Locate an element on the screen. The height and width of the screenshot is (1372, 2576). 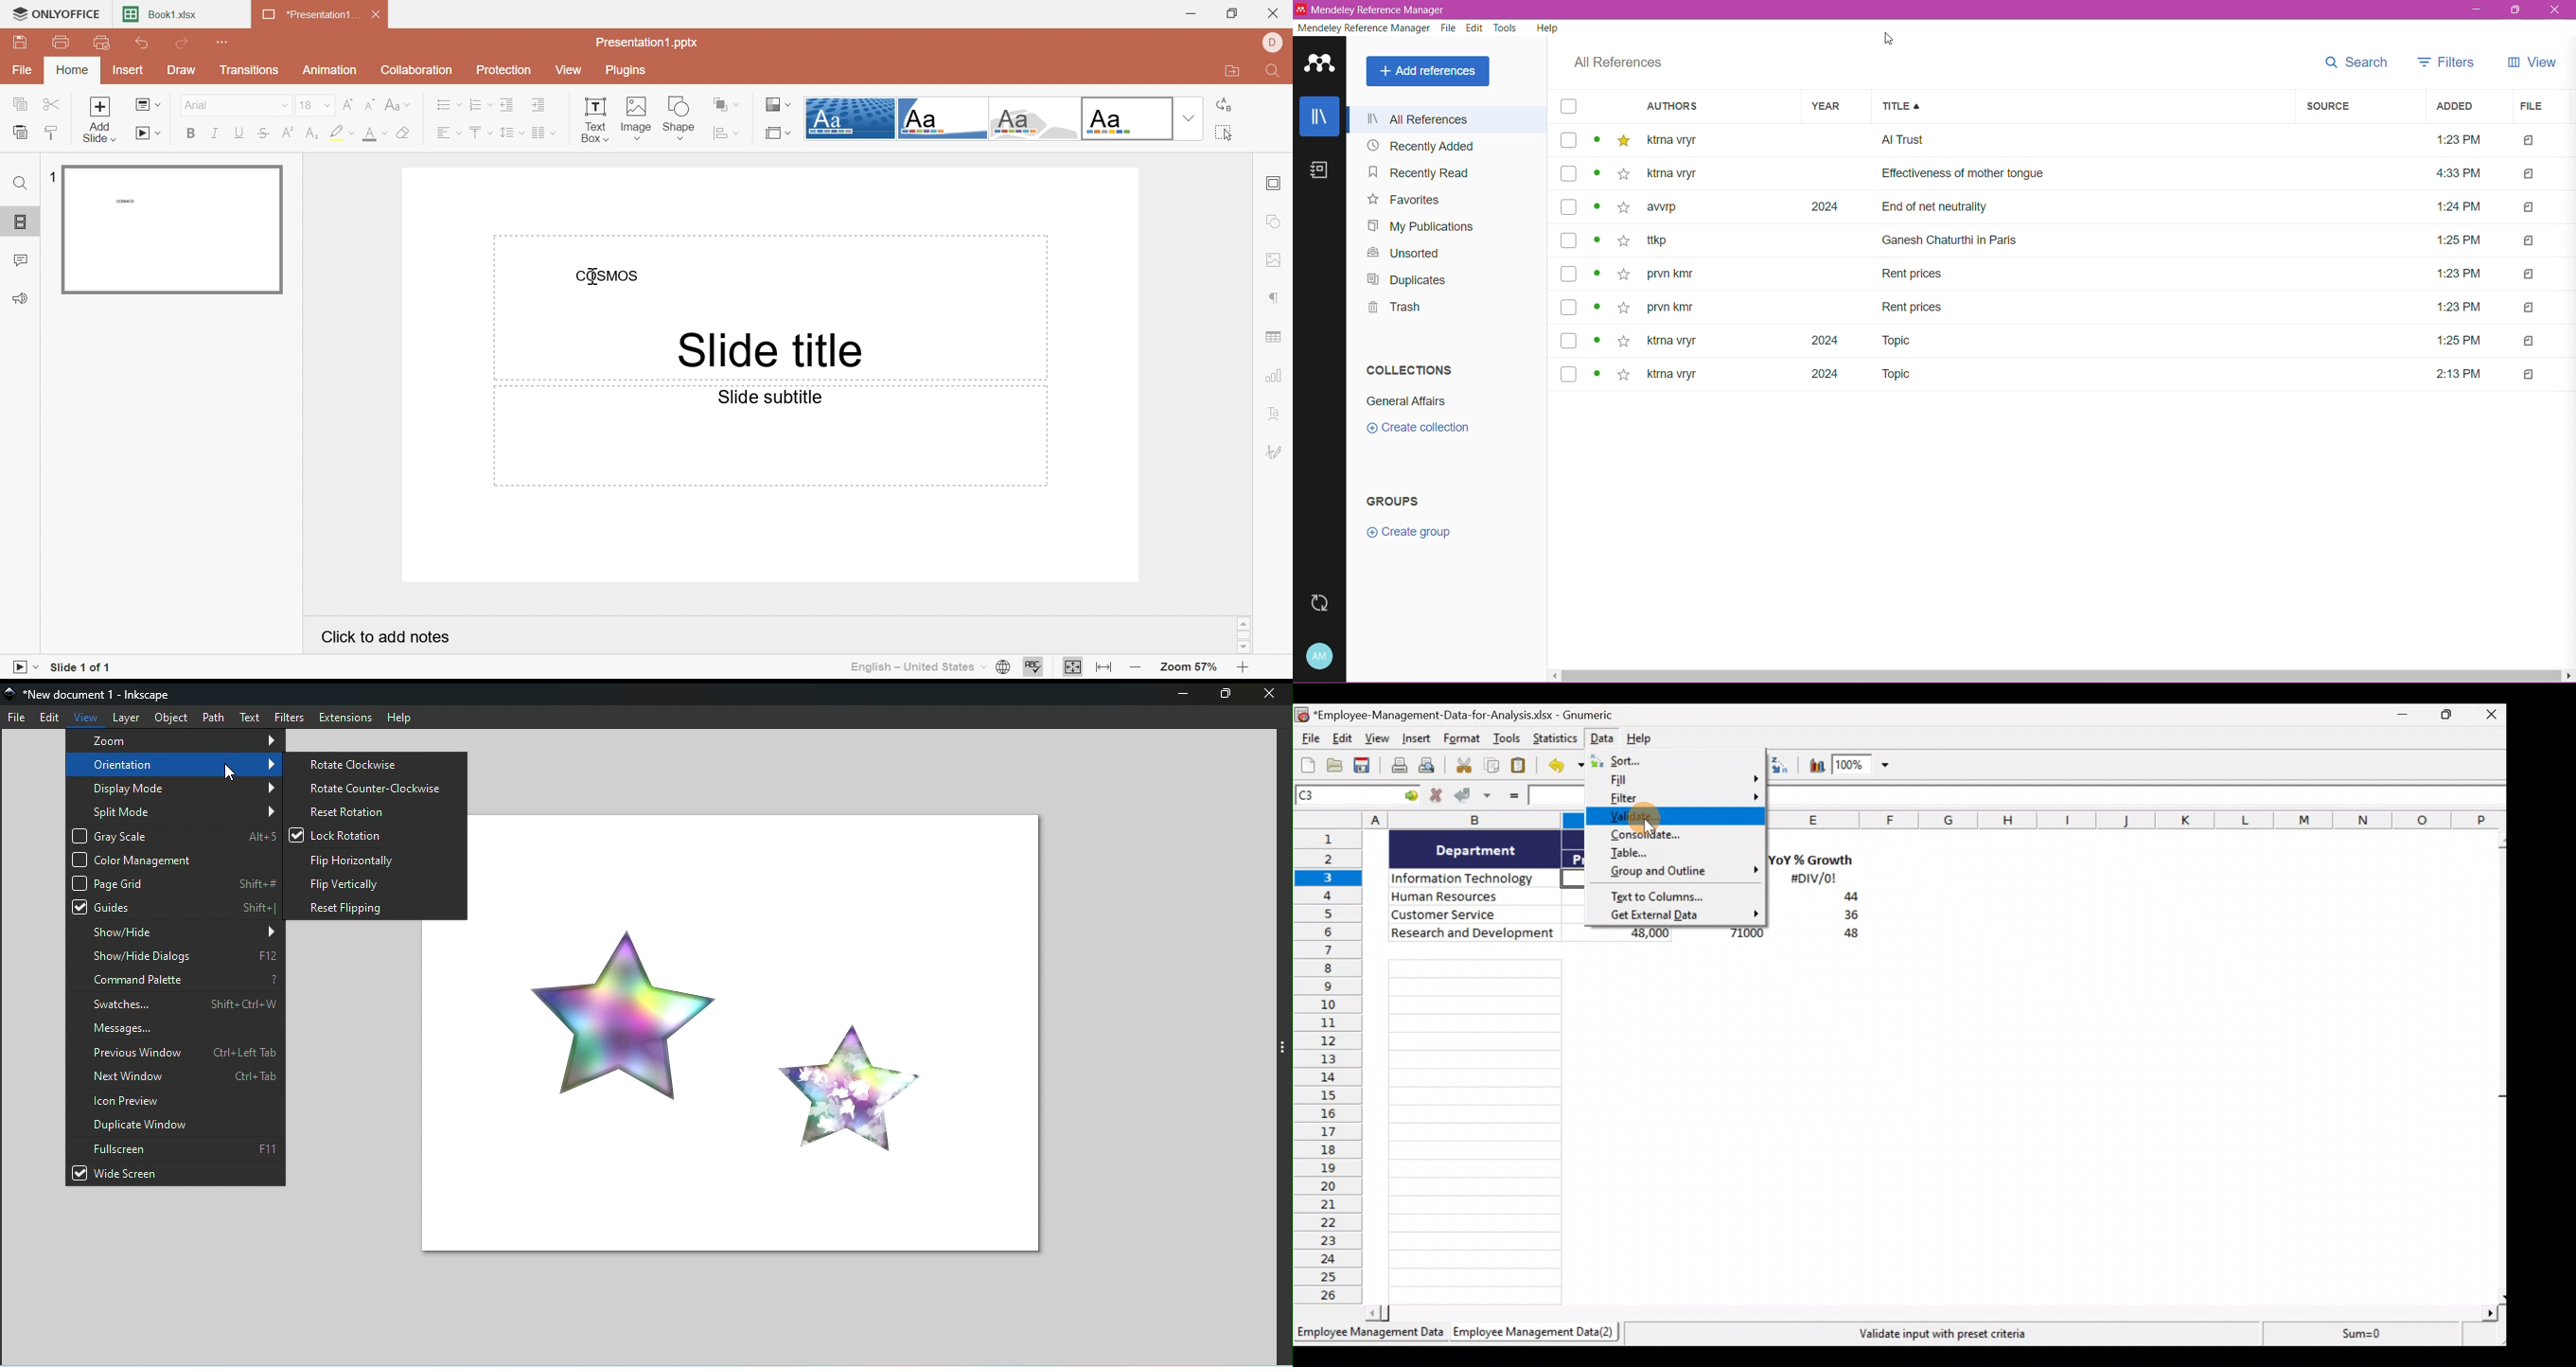
prvn kmr Rent prices 1:23 PM is located at coordinates (2066, 274).